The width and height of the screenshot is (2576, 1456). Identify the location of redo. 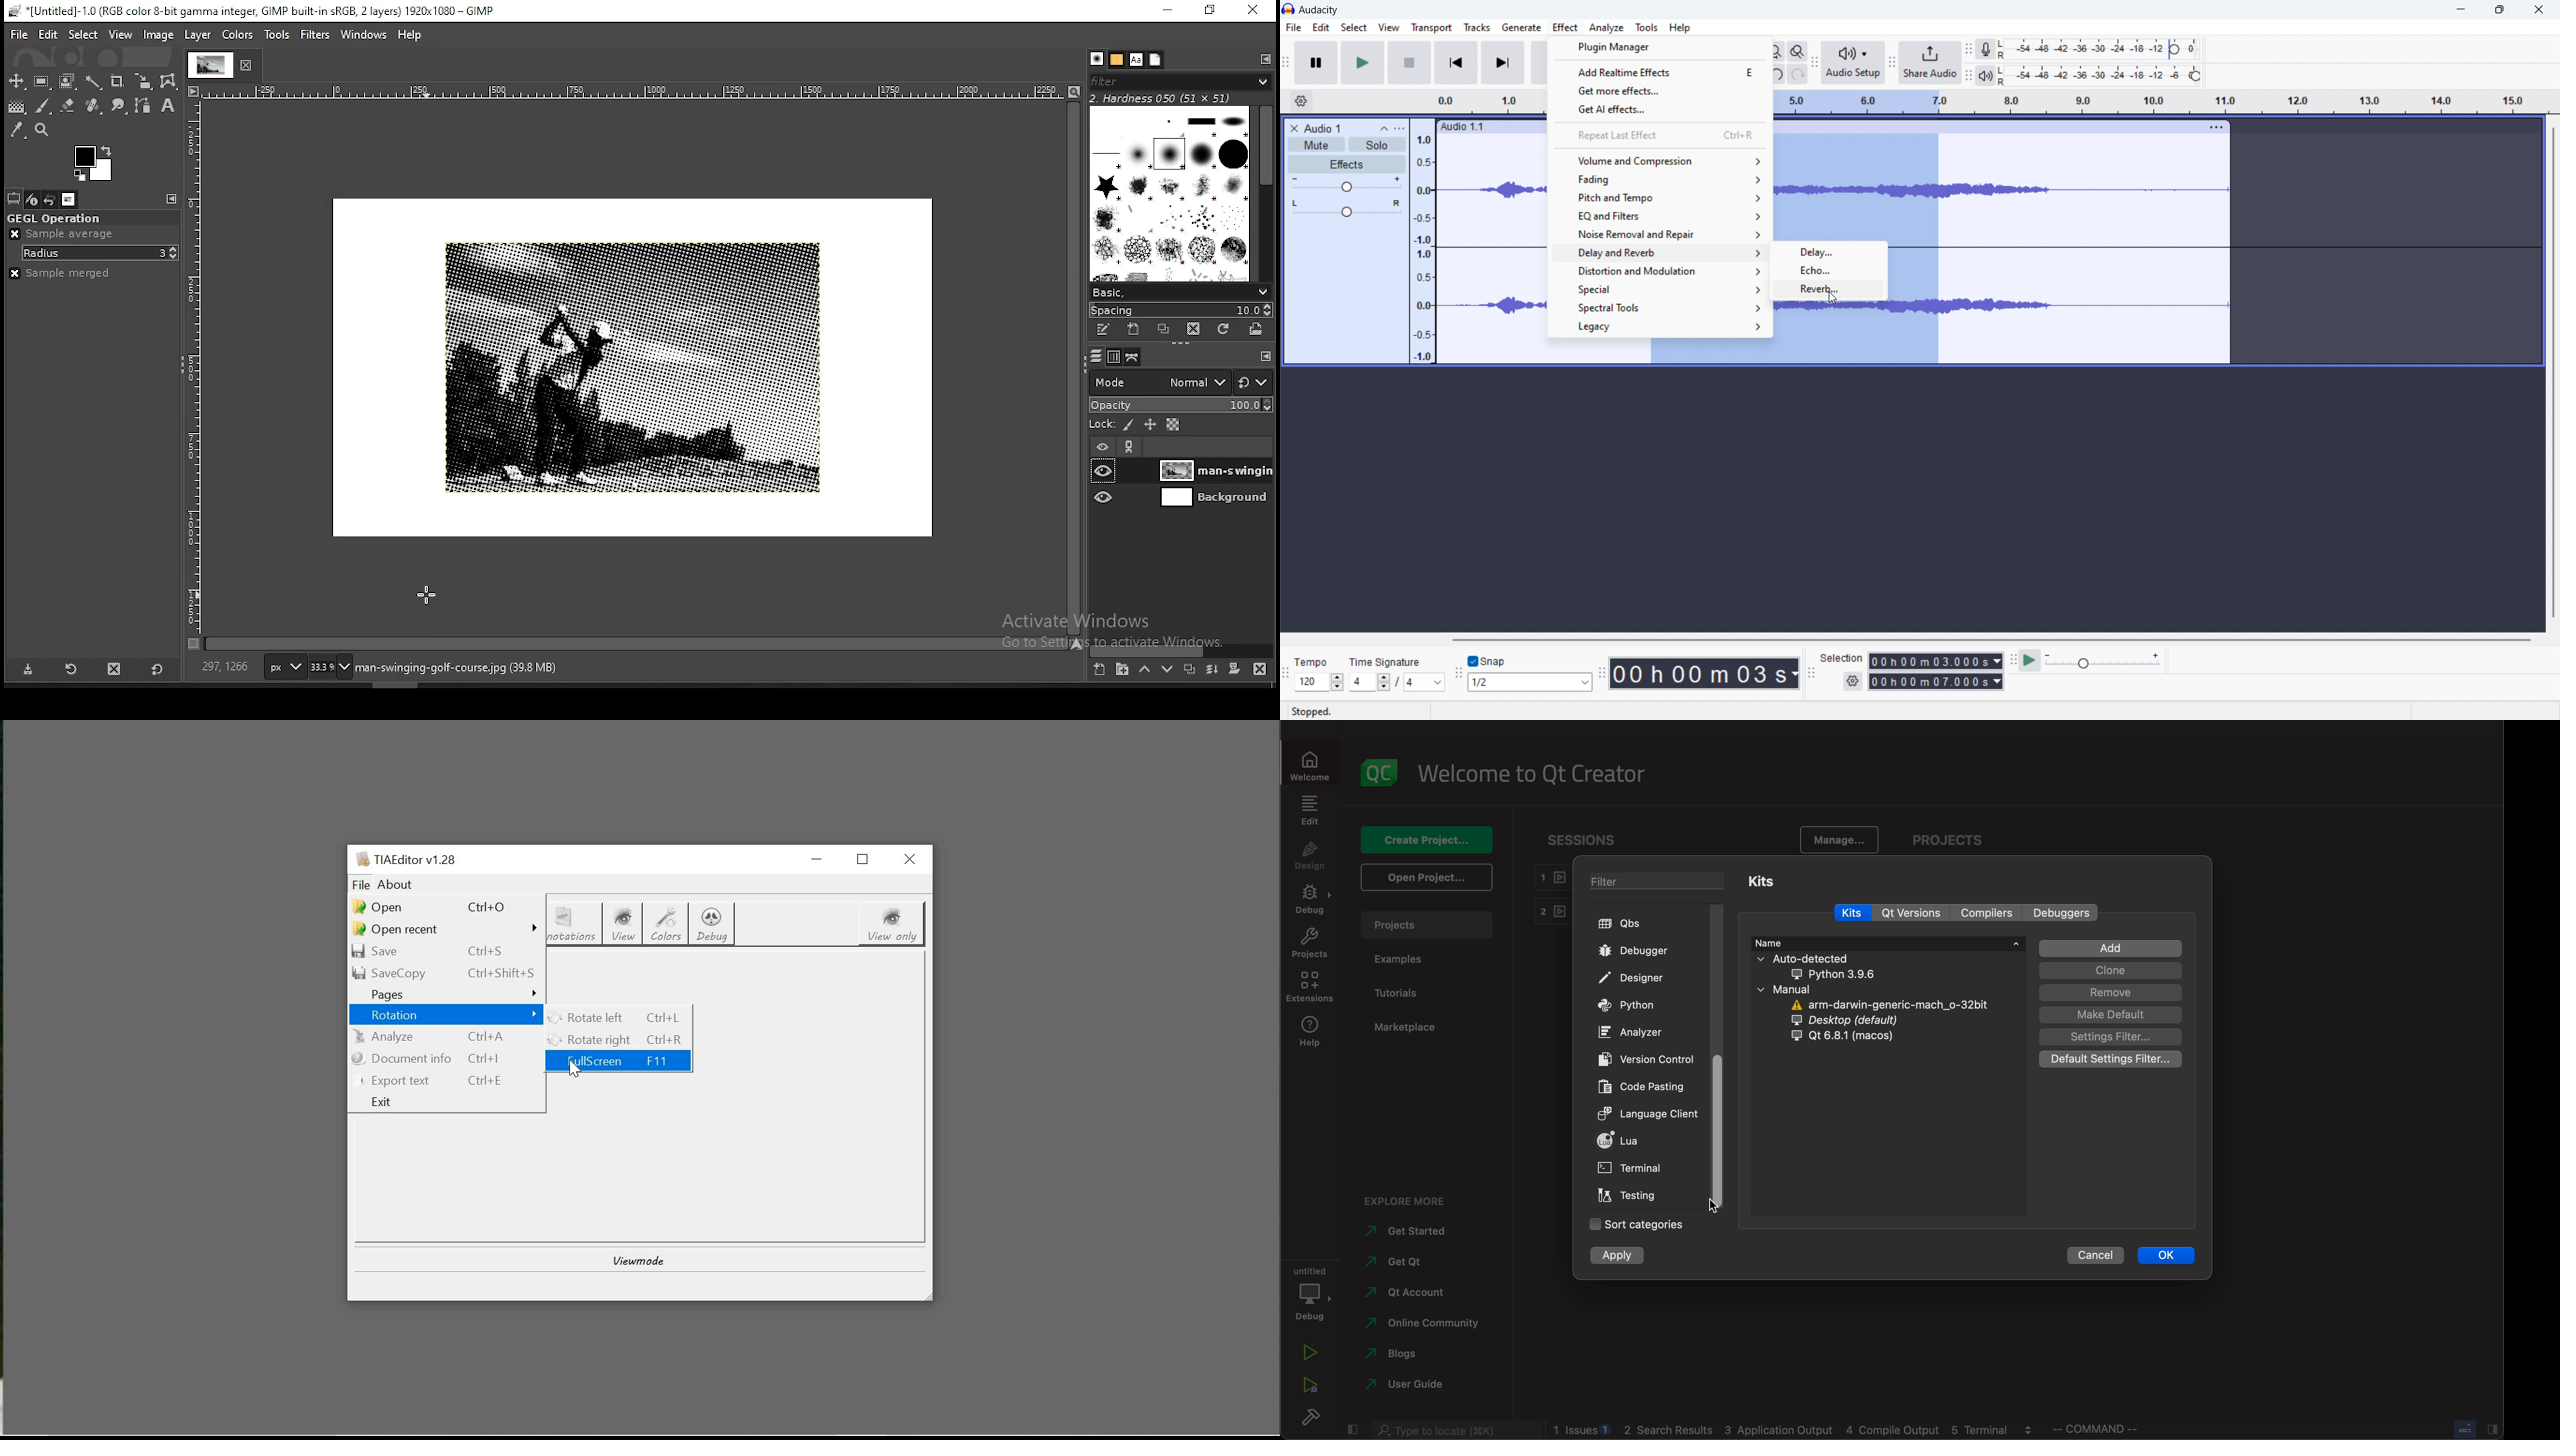
(1798, 73).